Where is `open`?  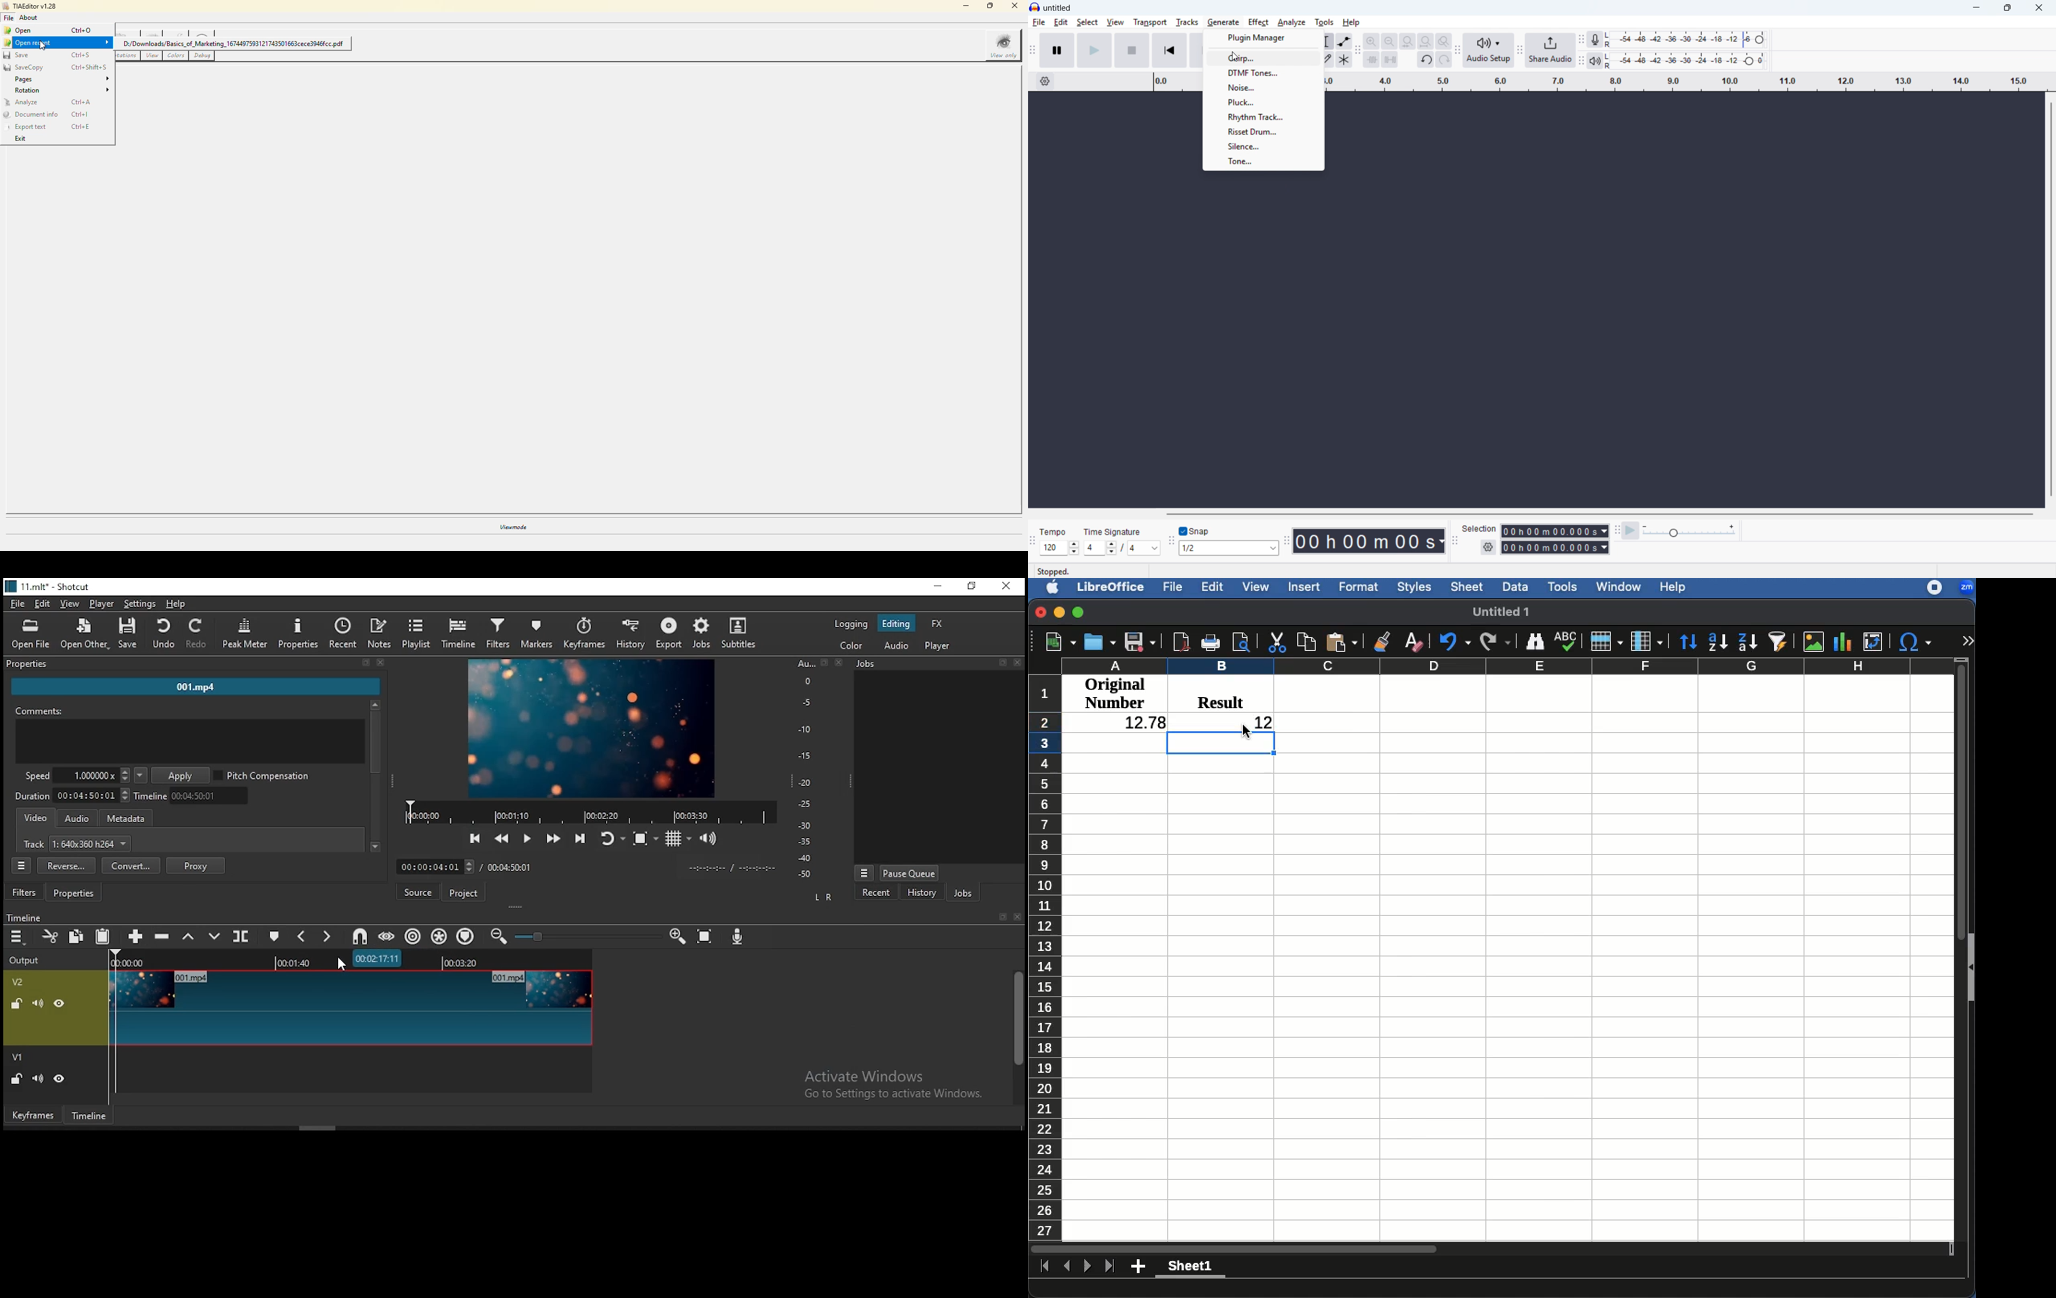 open is located at coordinates (18, 31).